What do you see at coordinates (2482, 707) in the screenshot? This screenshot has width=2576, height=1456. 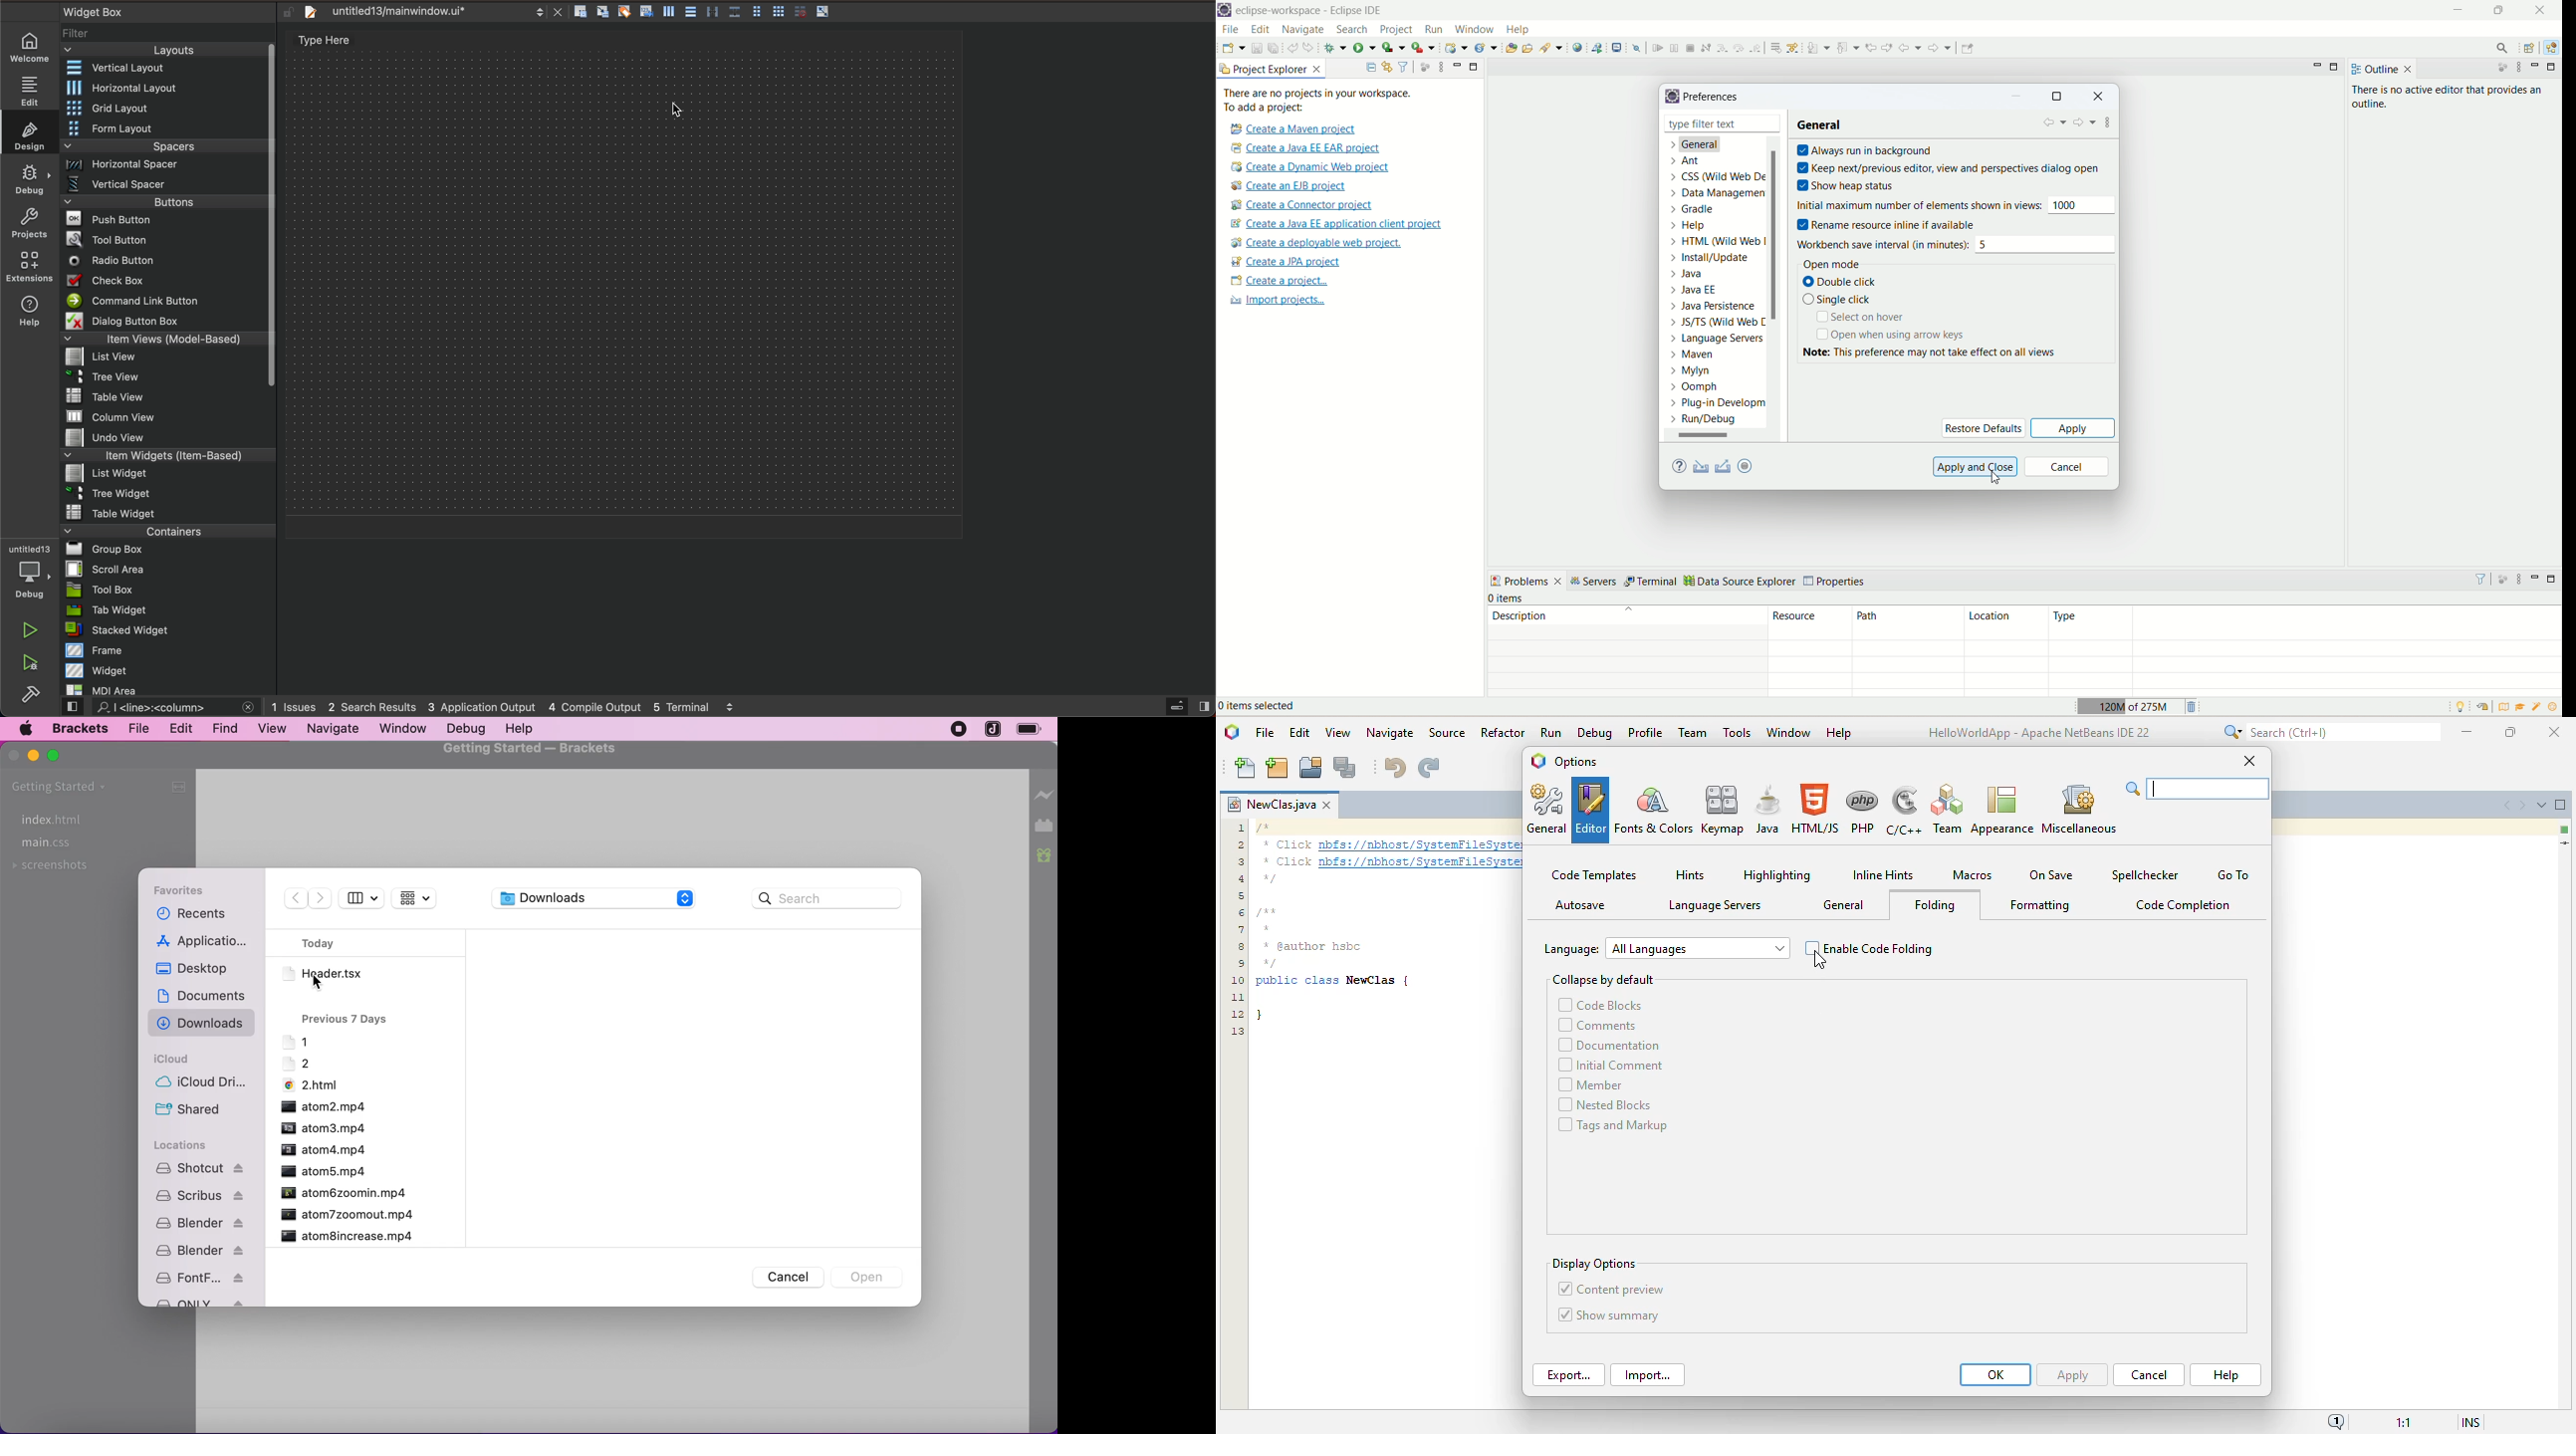 I see `restore welcome` at bounding box center [2482, 707].